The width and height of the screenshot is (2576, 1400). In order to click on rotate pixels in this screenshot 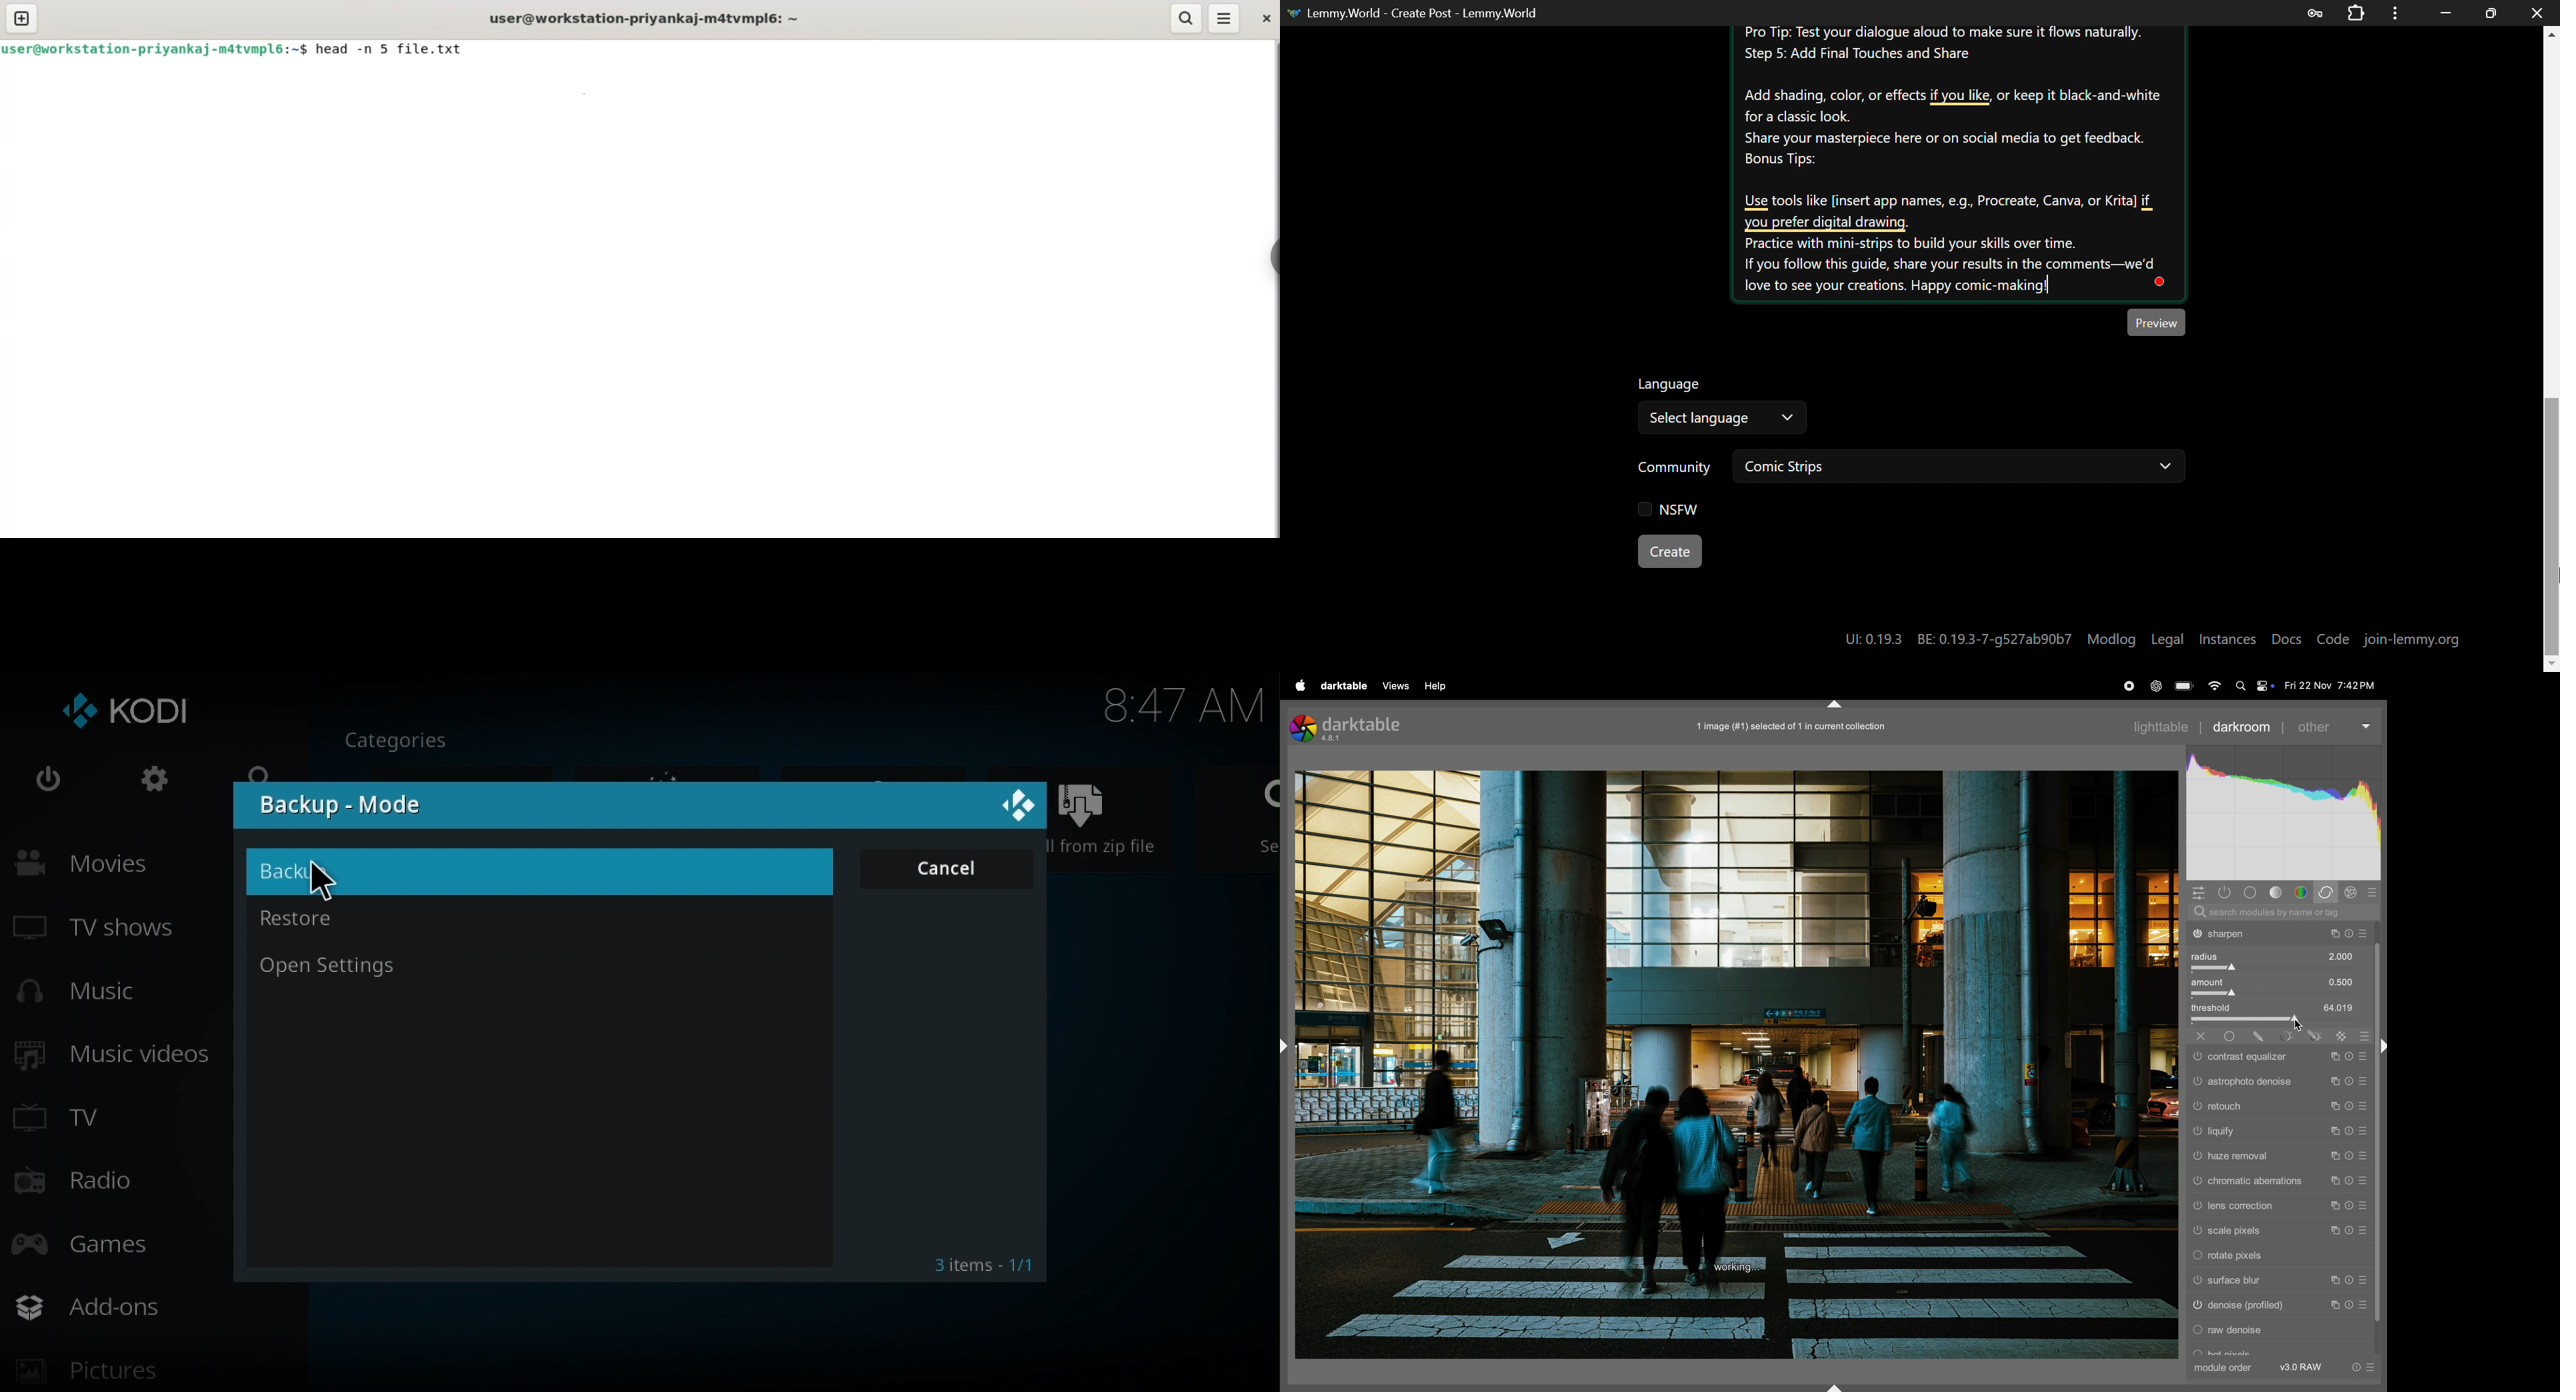, I will do `click(2276, 1258)`.